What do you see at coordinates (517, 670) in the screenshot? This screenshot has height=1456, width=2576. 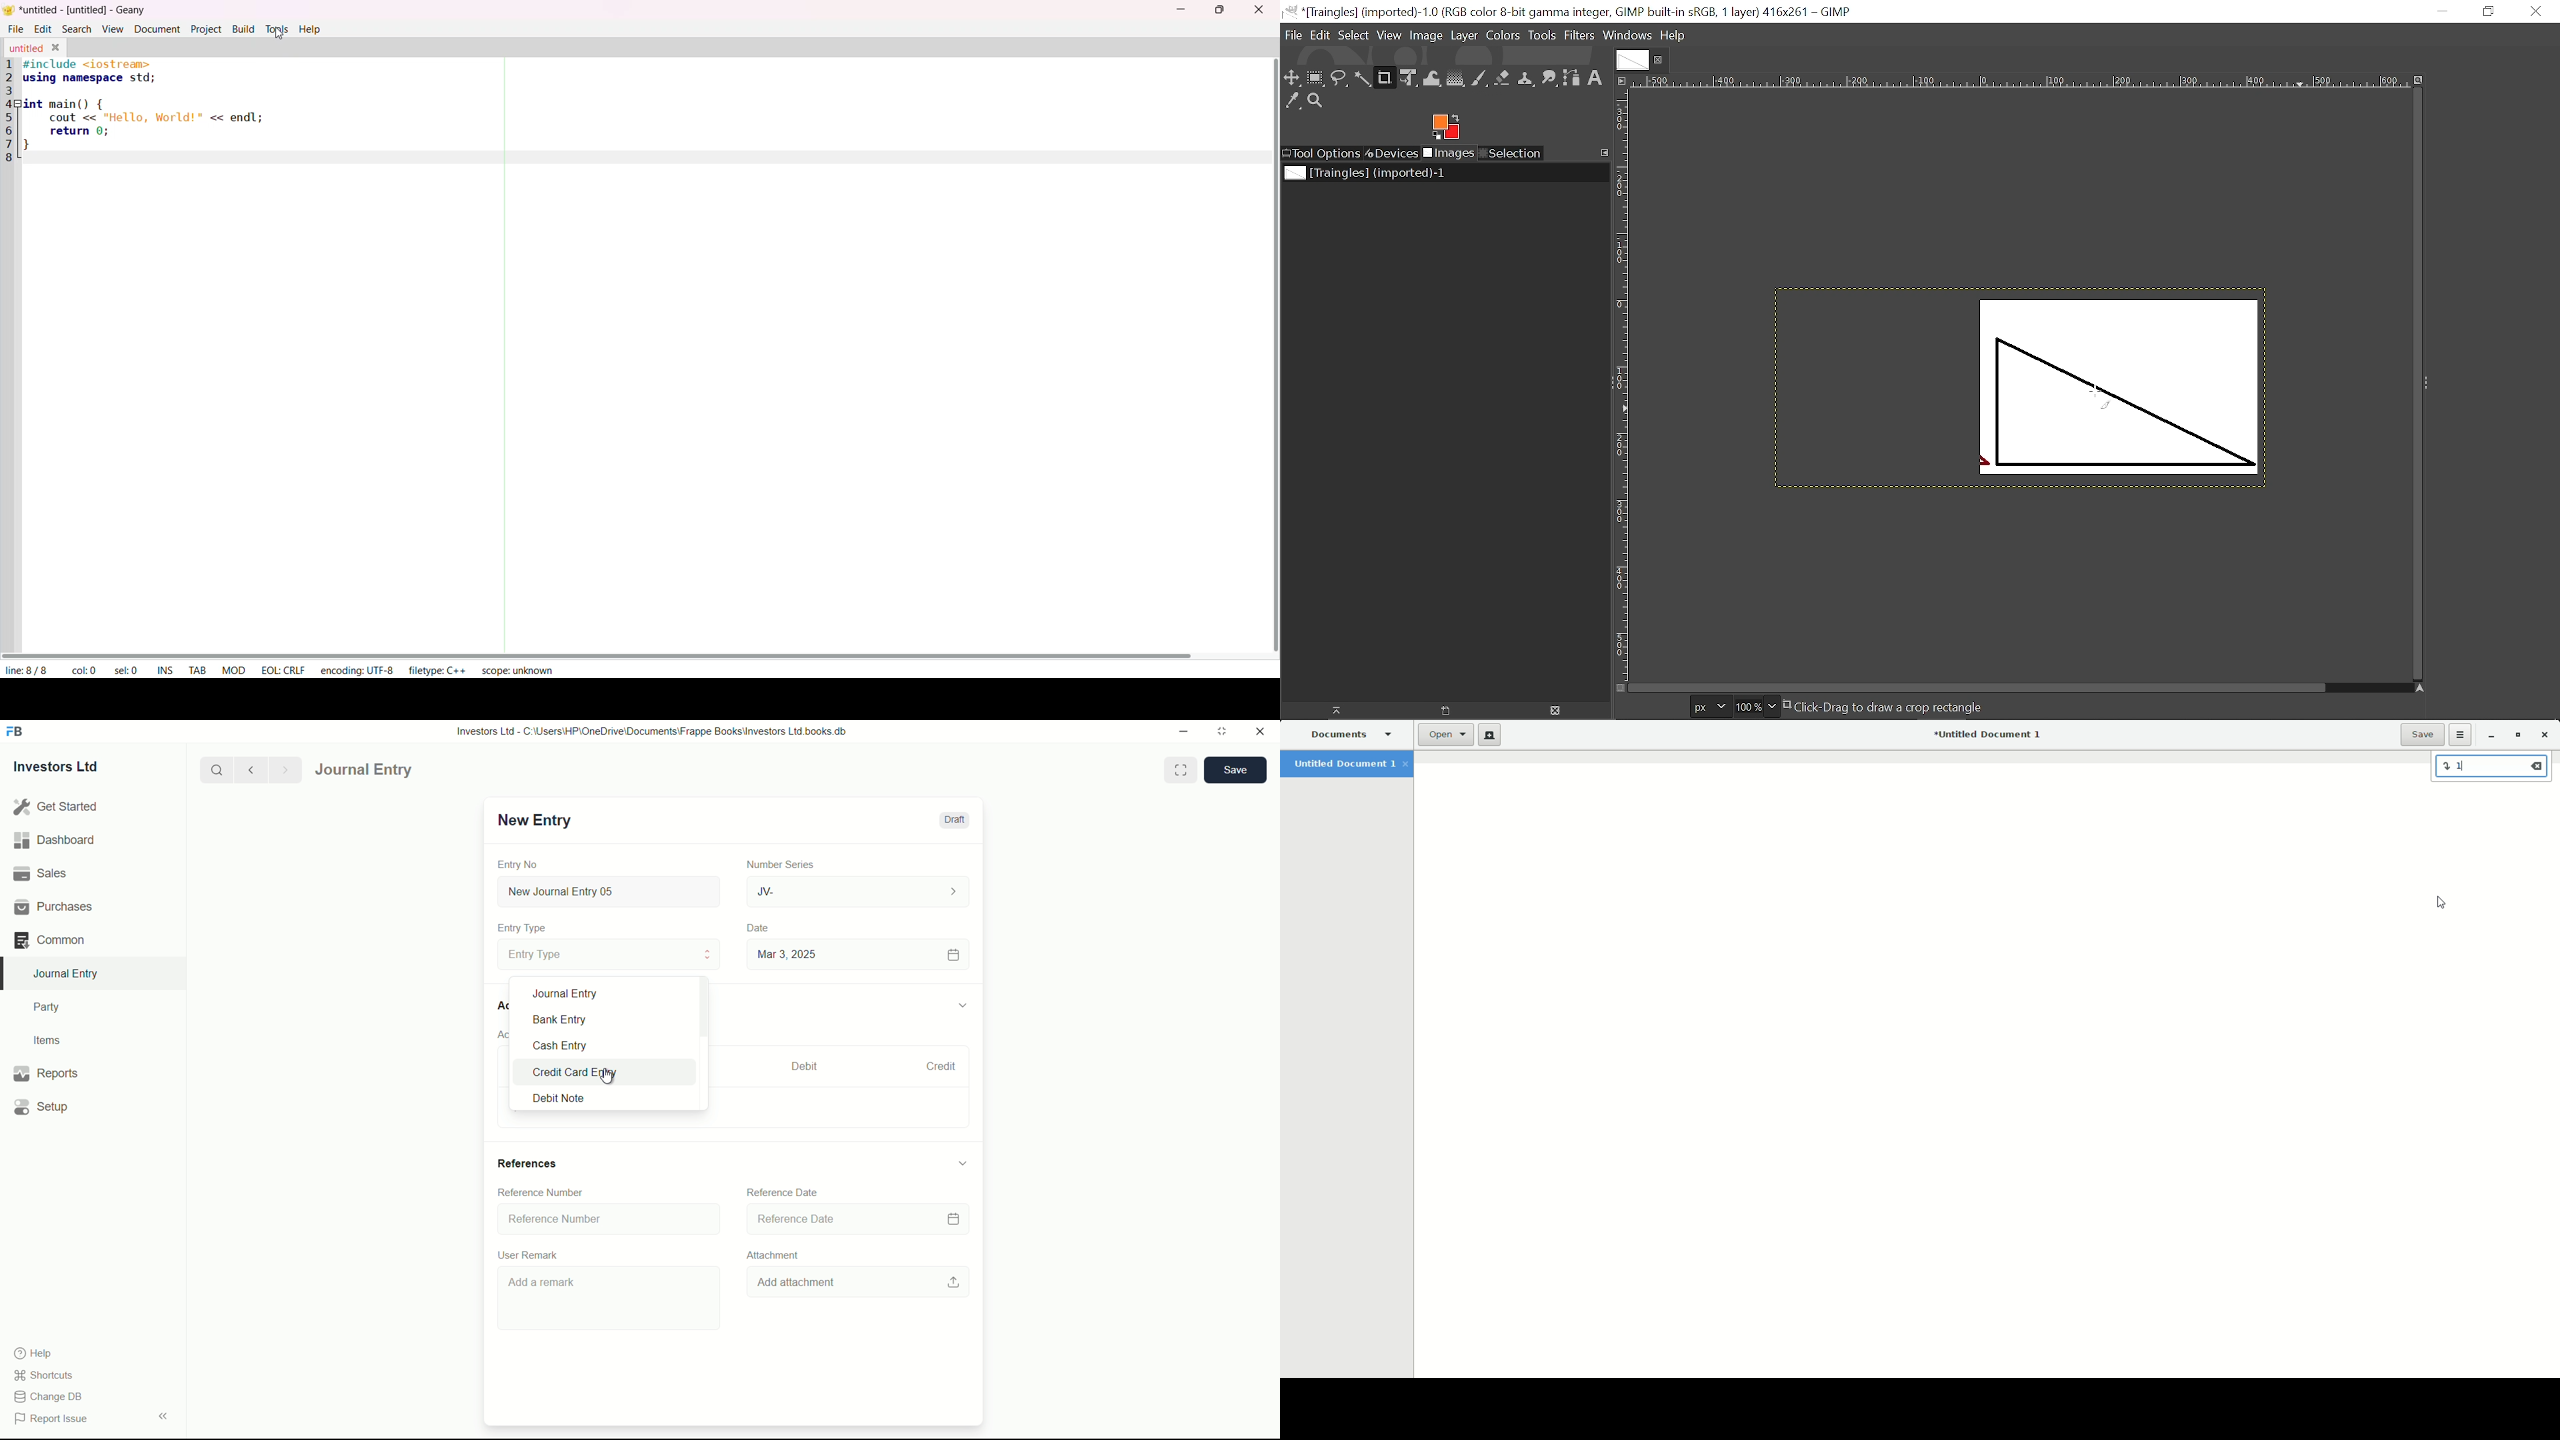 I see `scope: unknown` at bounding box center [517, 670].